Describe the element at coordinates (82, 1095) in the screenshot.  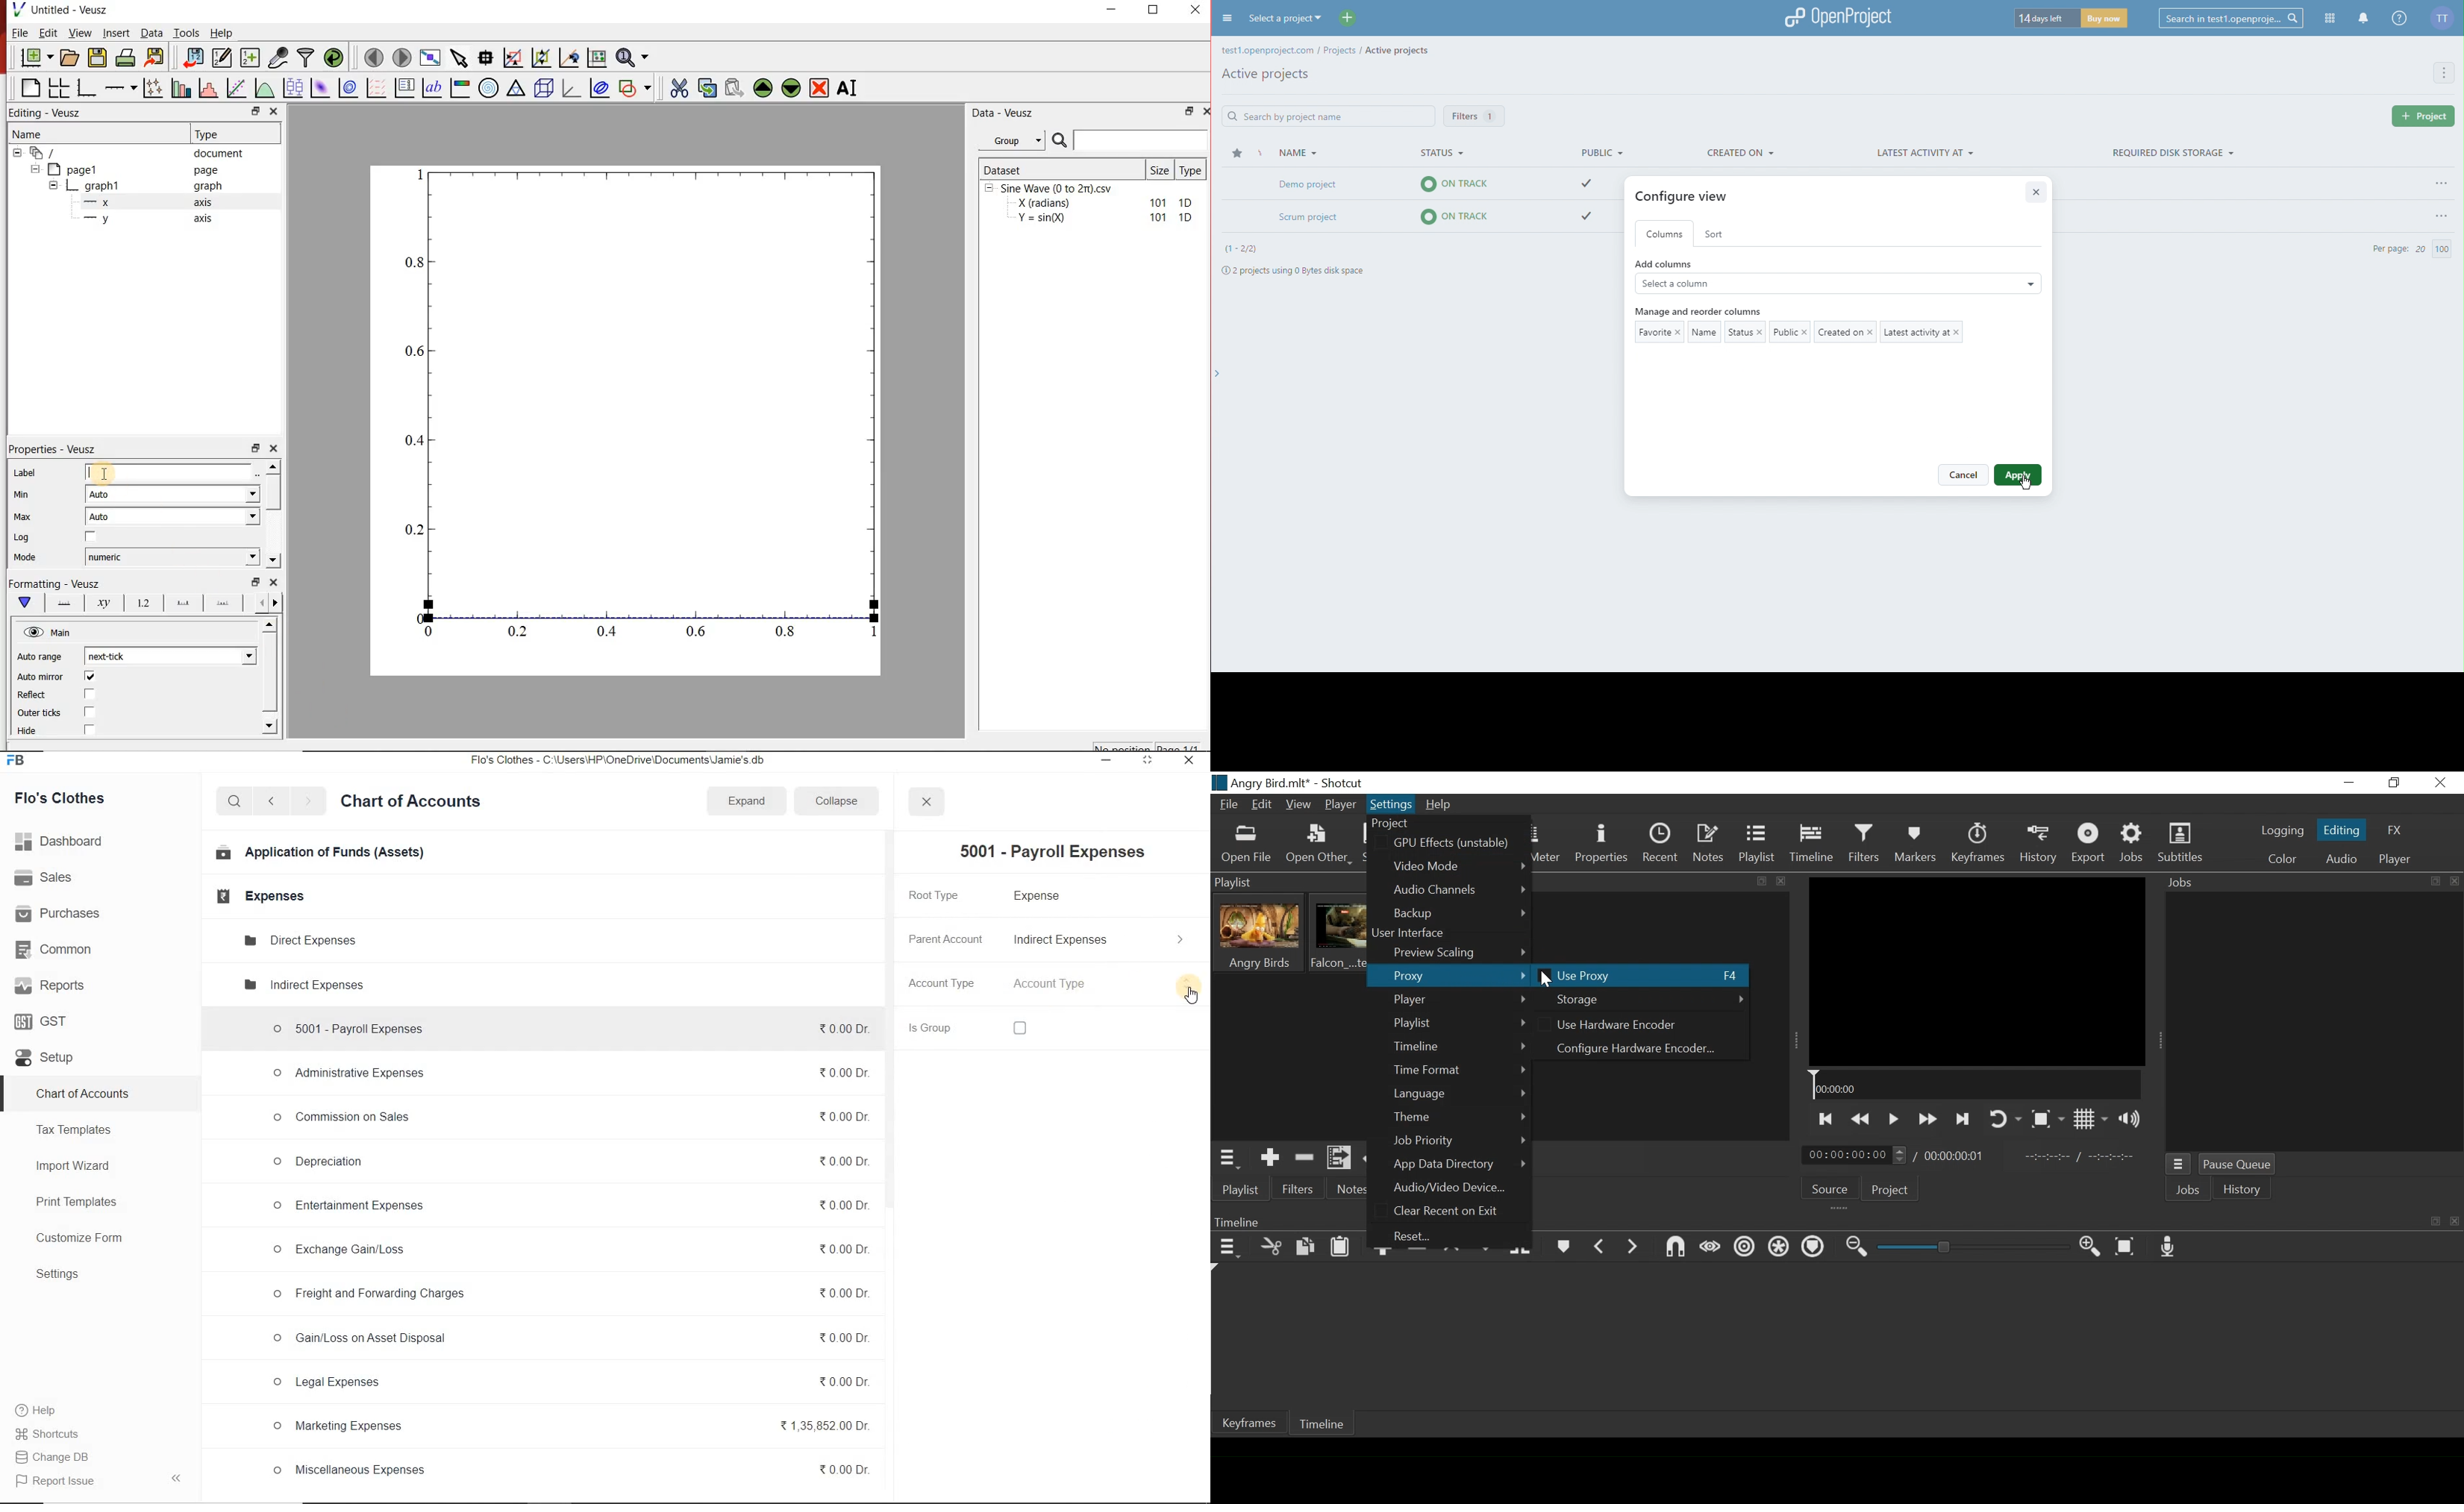
I see `Chart of Accounts` at that location.